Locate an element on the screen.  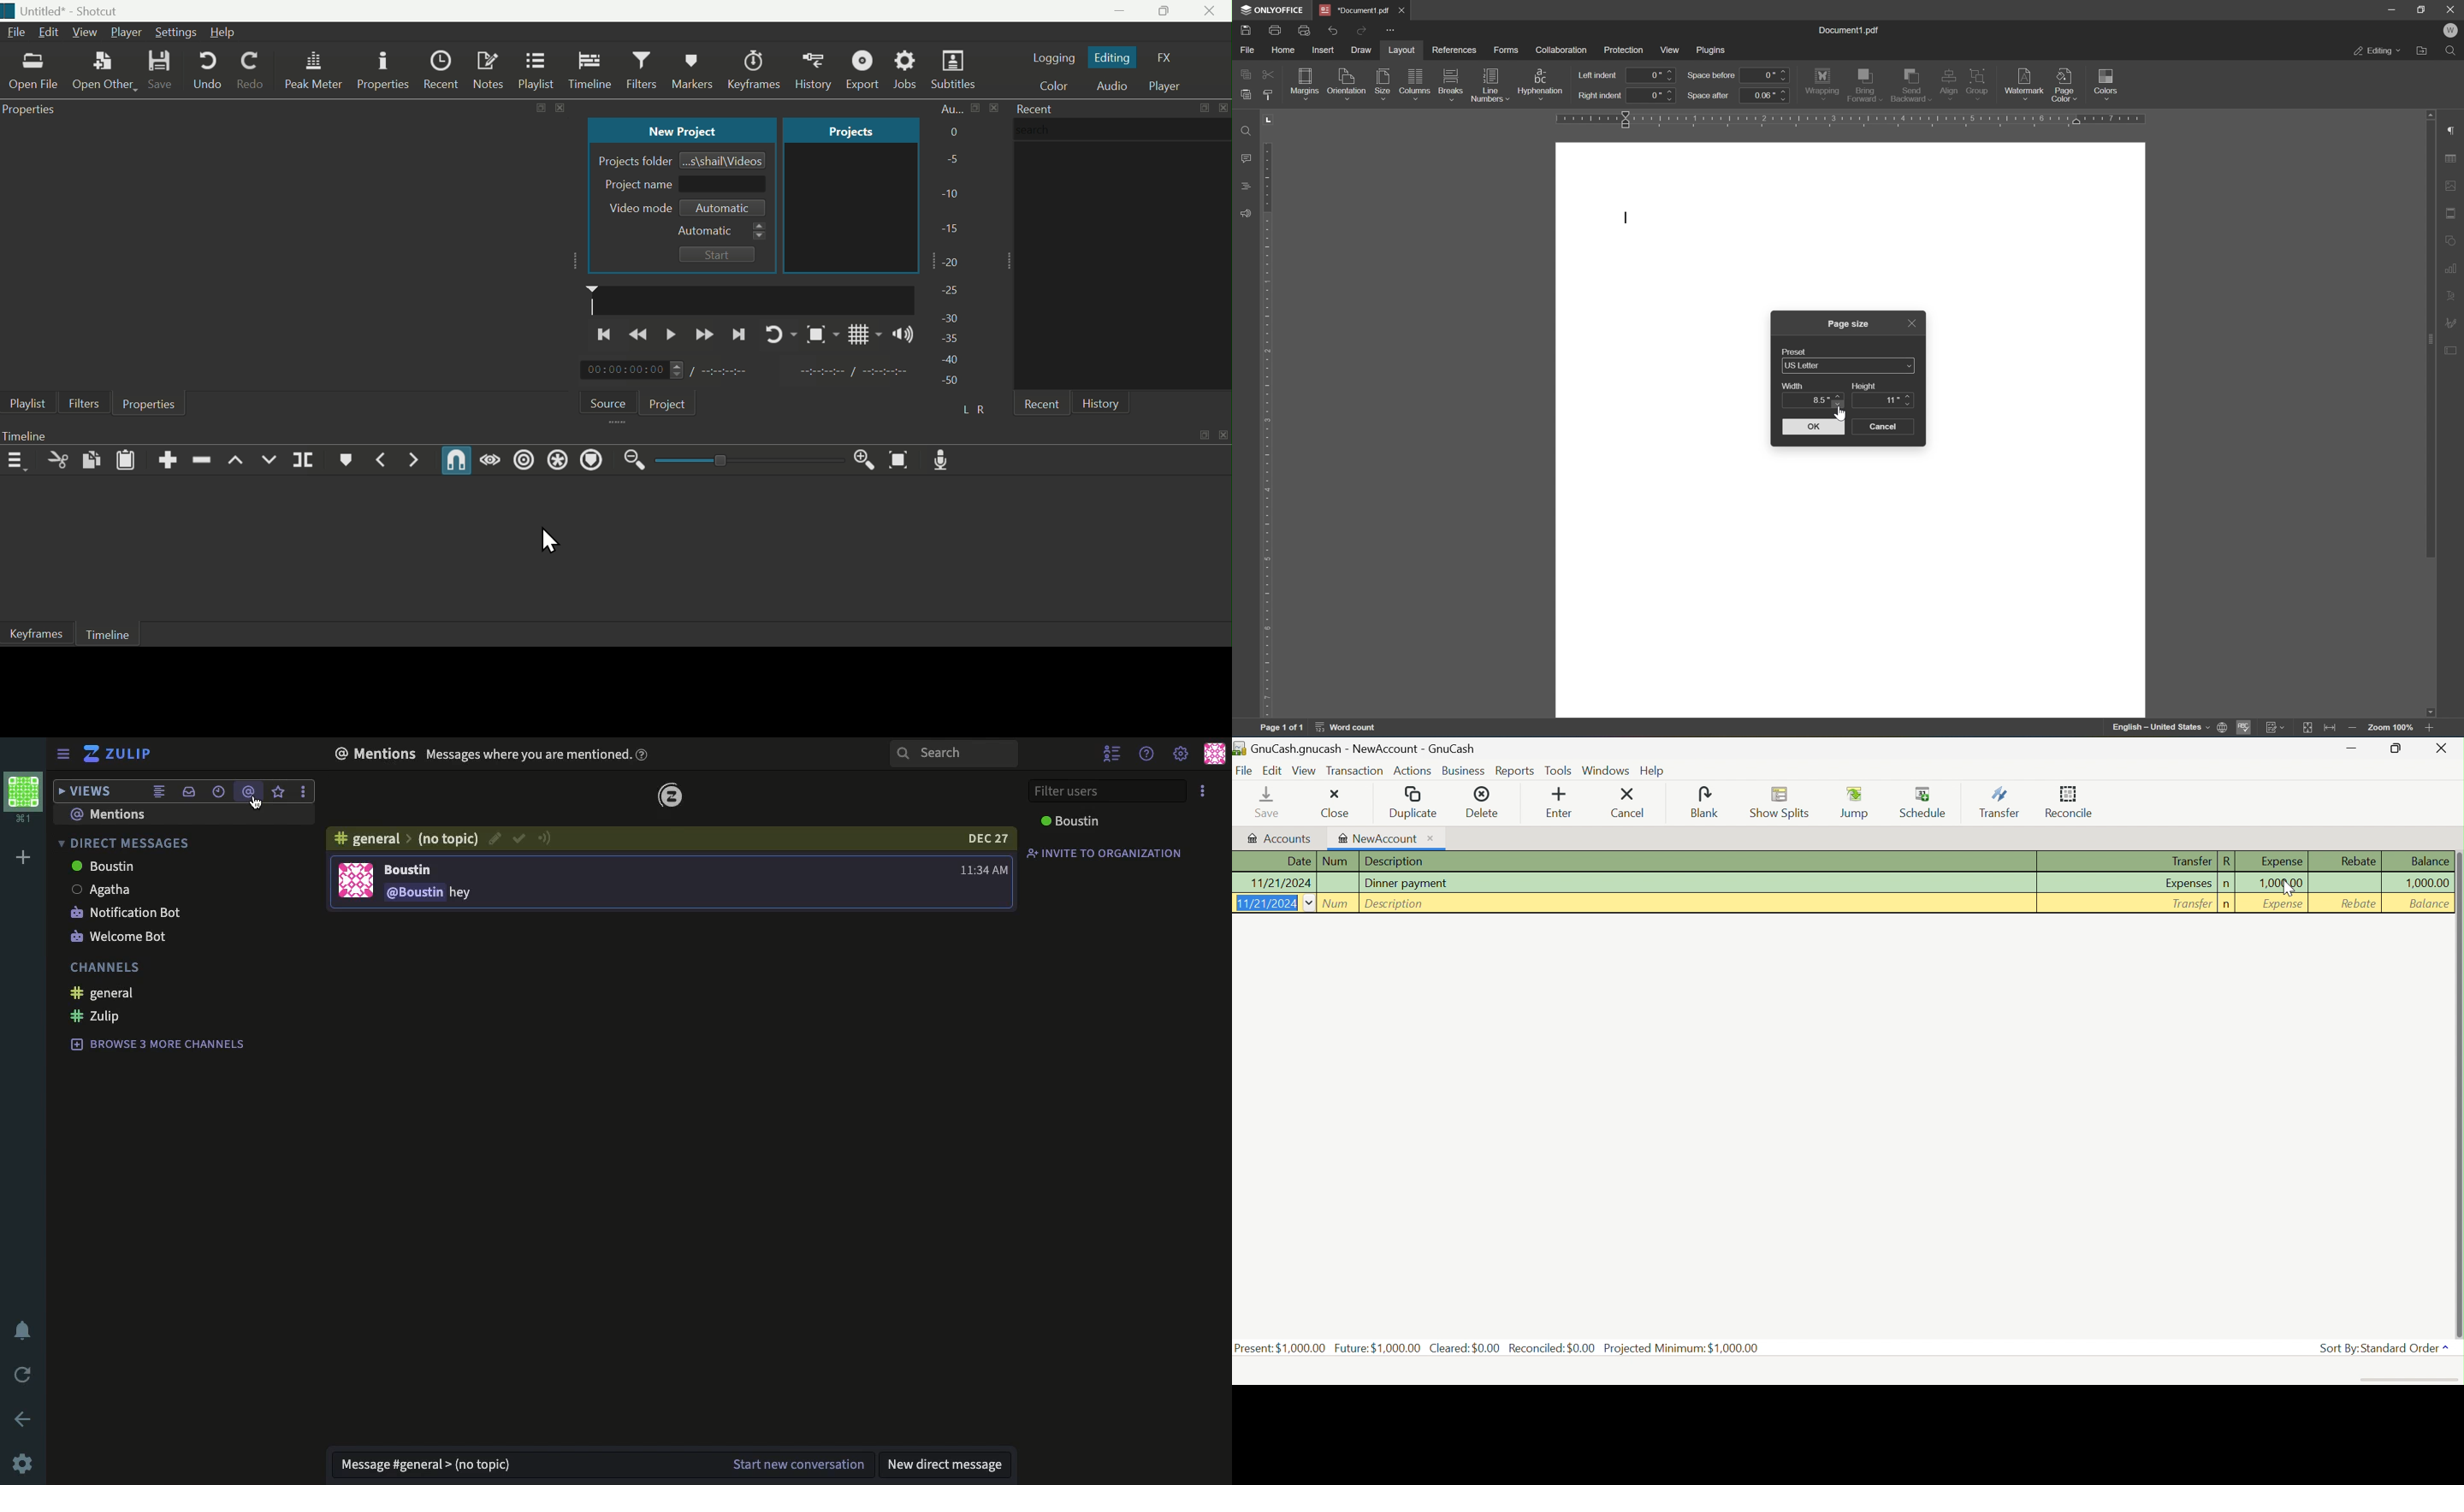
Playlist is located at coordinates (24, 403).